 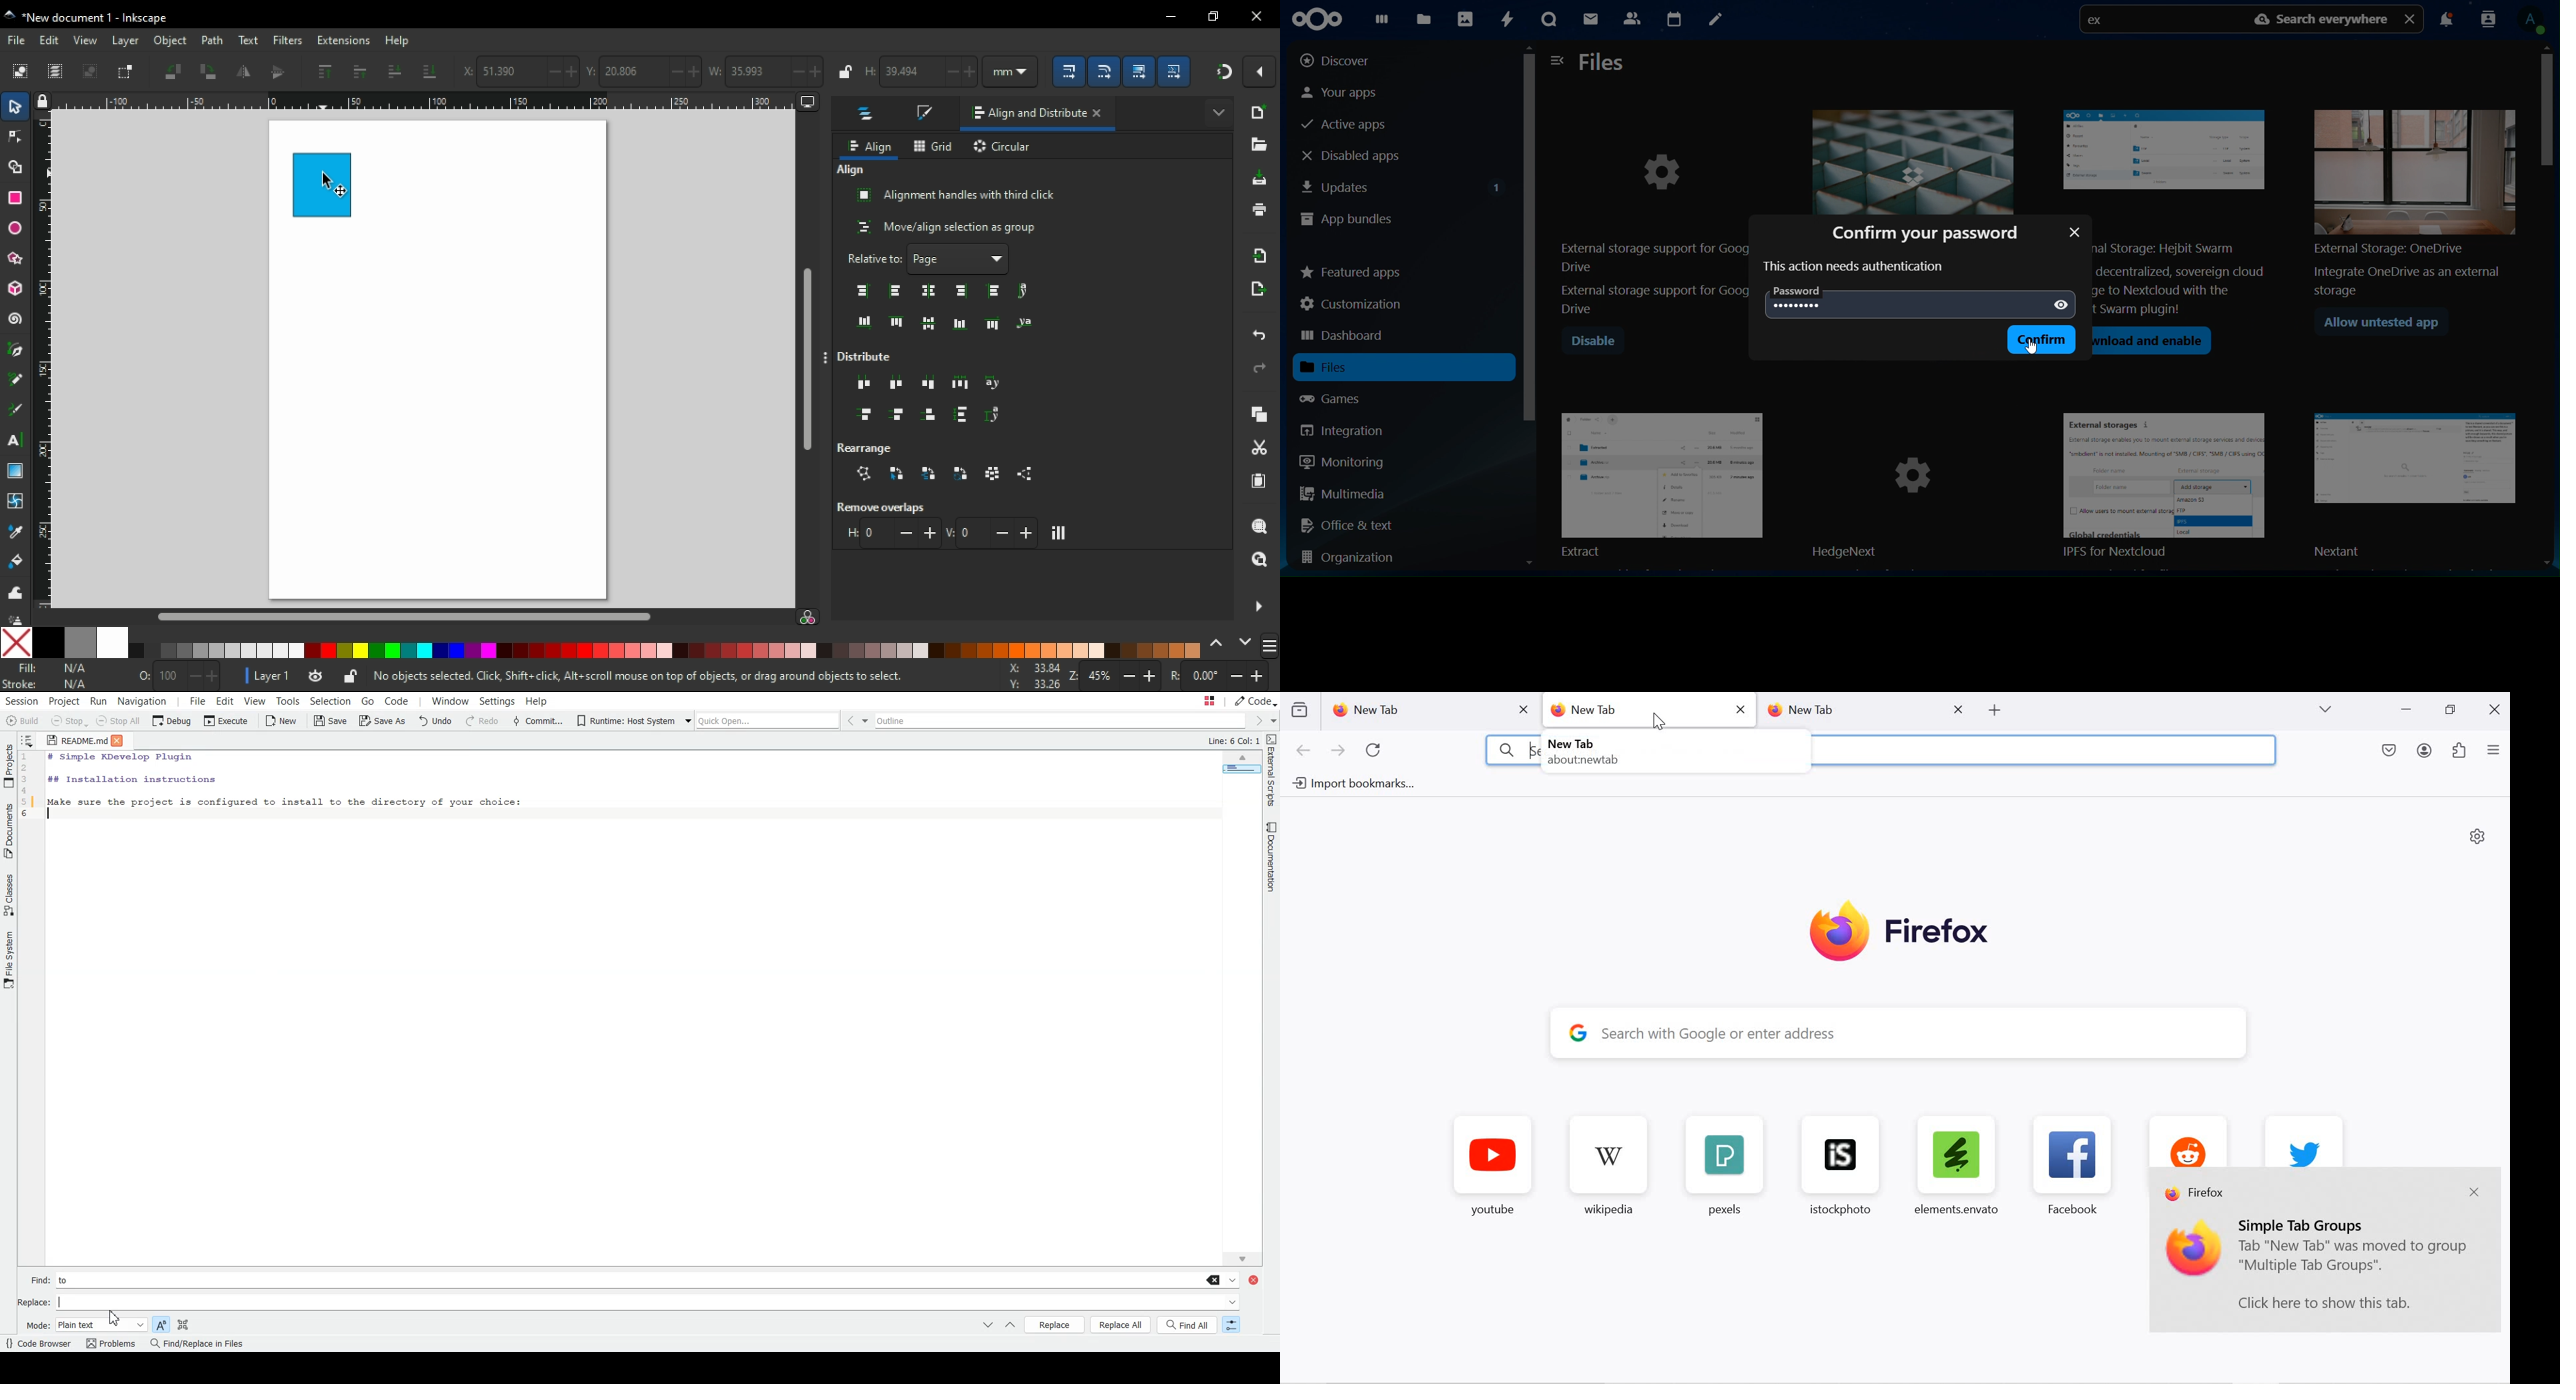 What do you see at coordinates (2407, 711) in the screenshot?
I see `minimize` at bounding box center [2407, 711].